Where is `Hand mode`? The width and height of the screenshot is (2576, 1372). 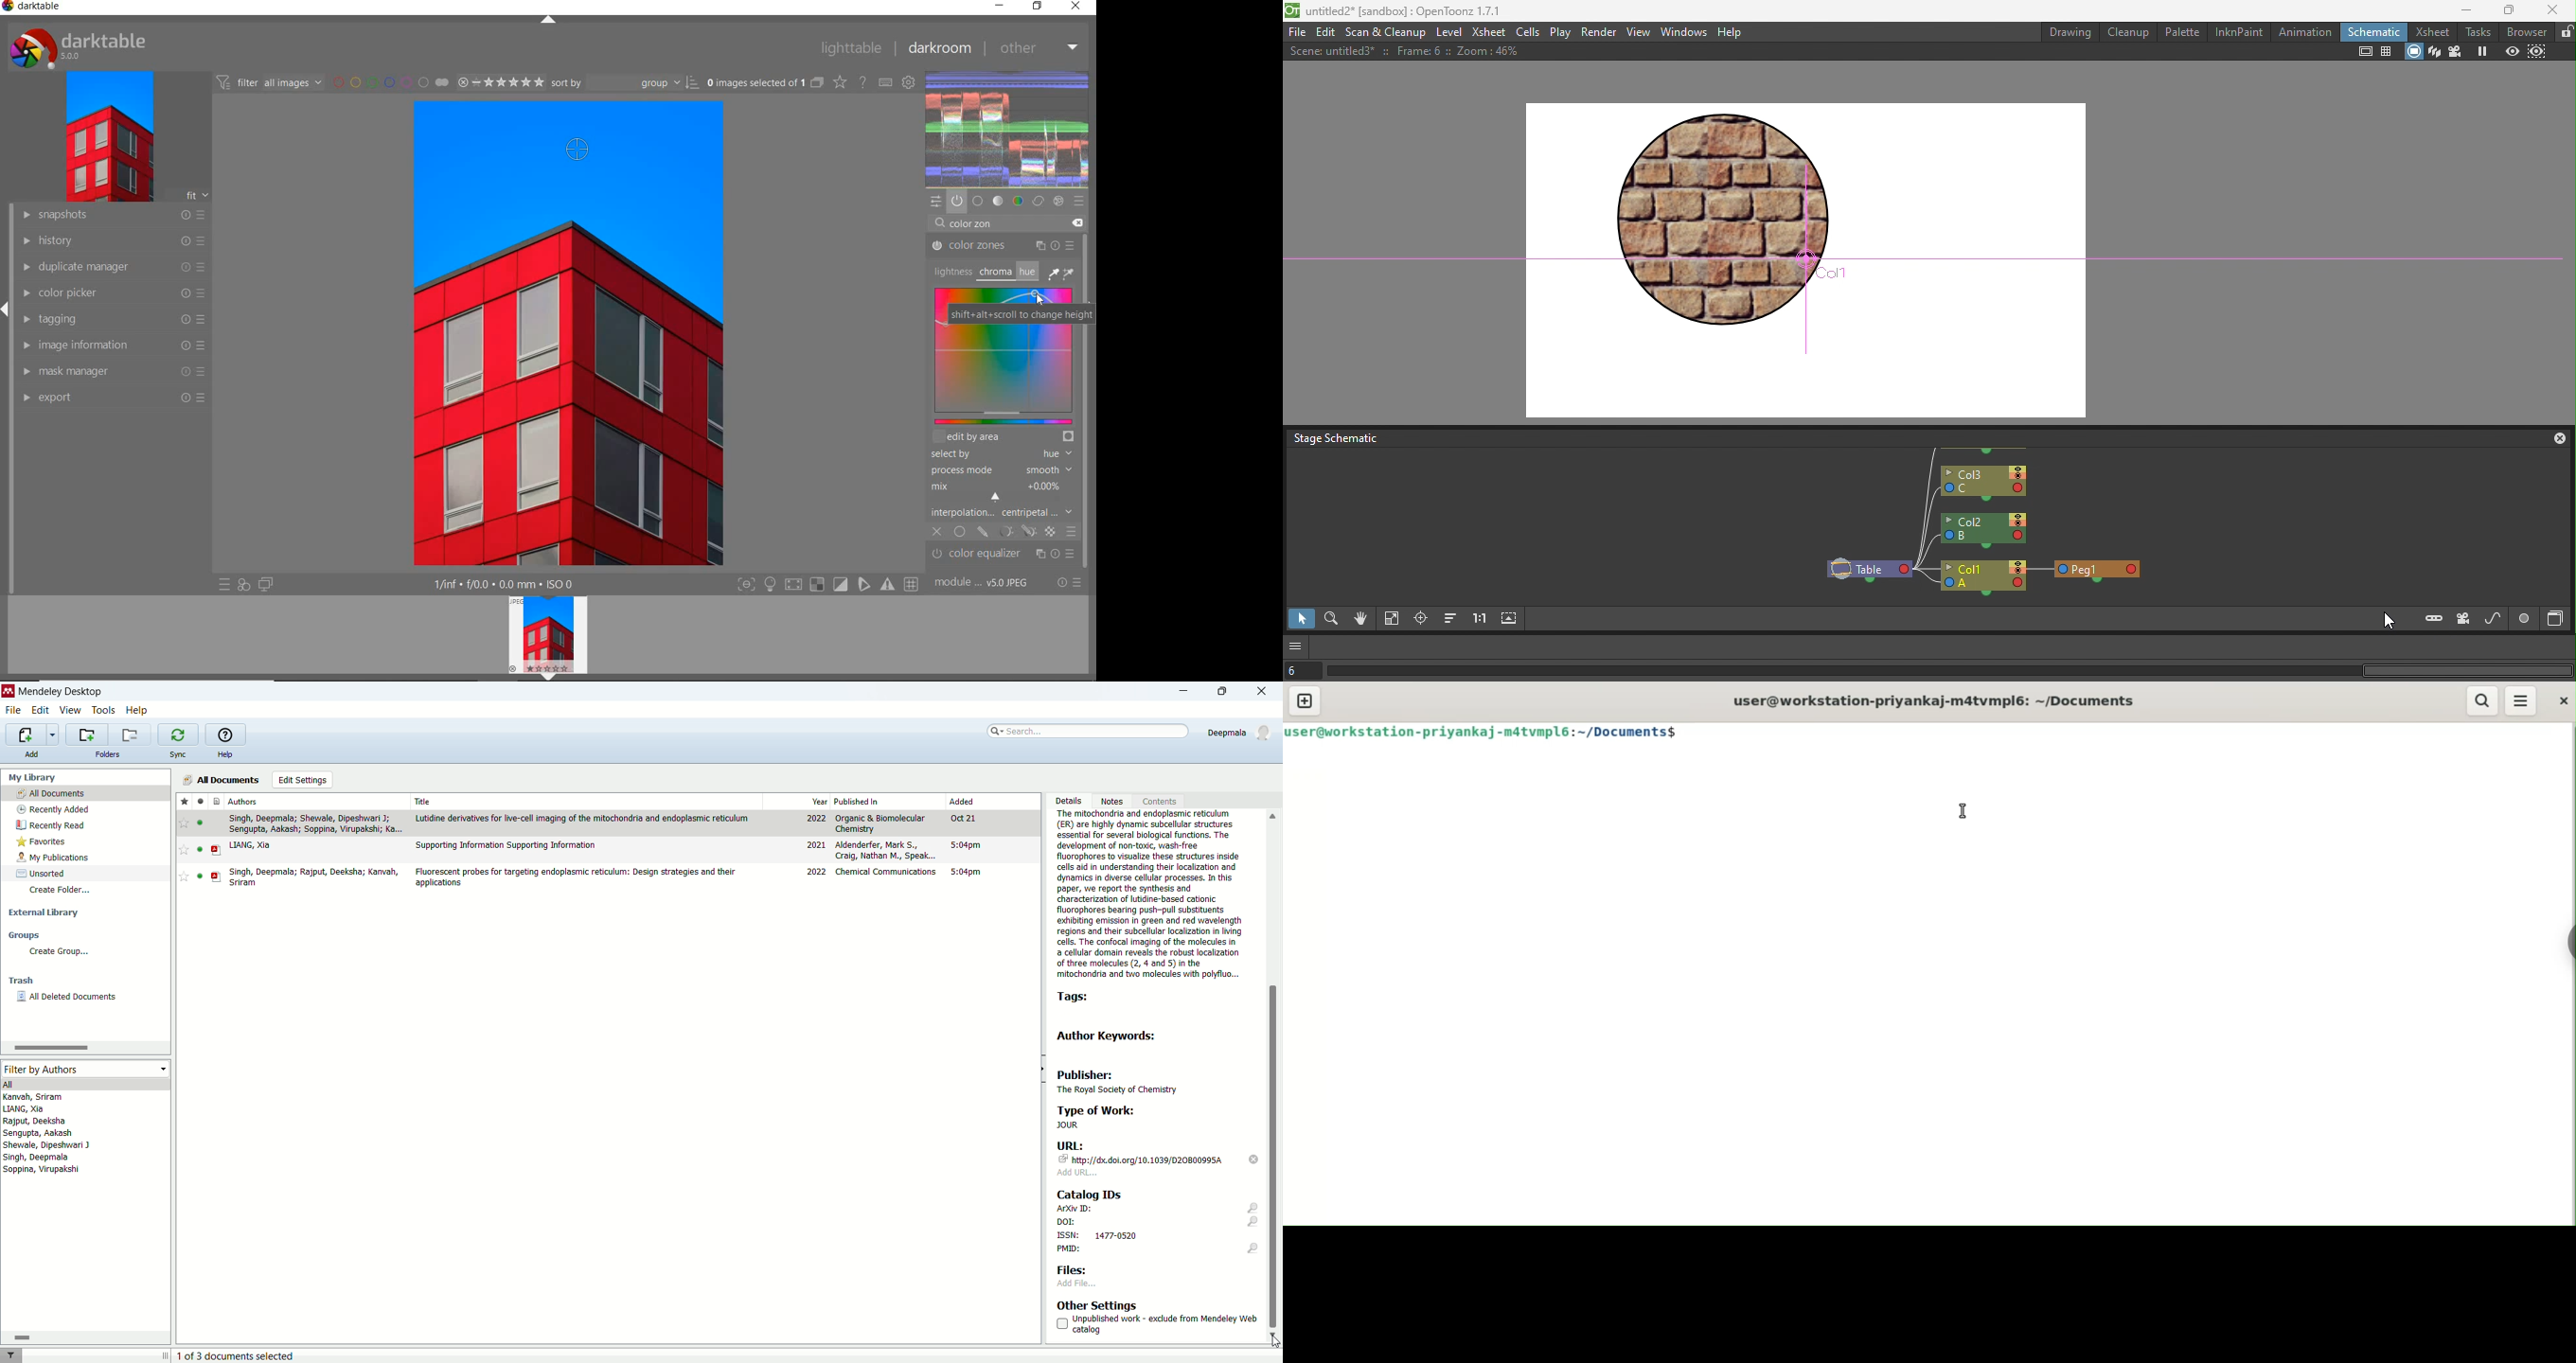 Hand mode is located at coordinates (1360, 621).